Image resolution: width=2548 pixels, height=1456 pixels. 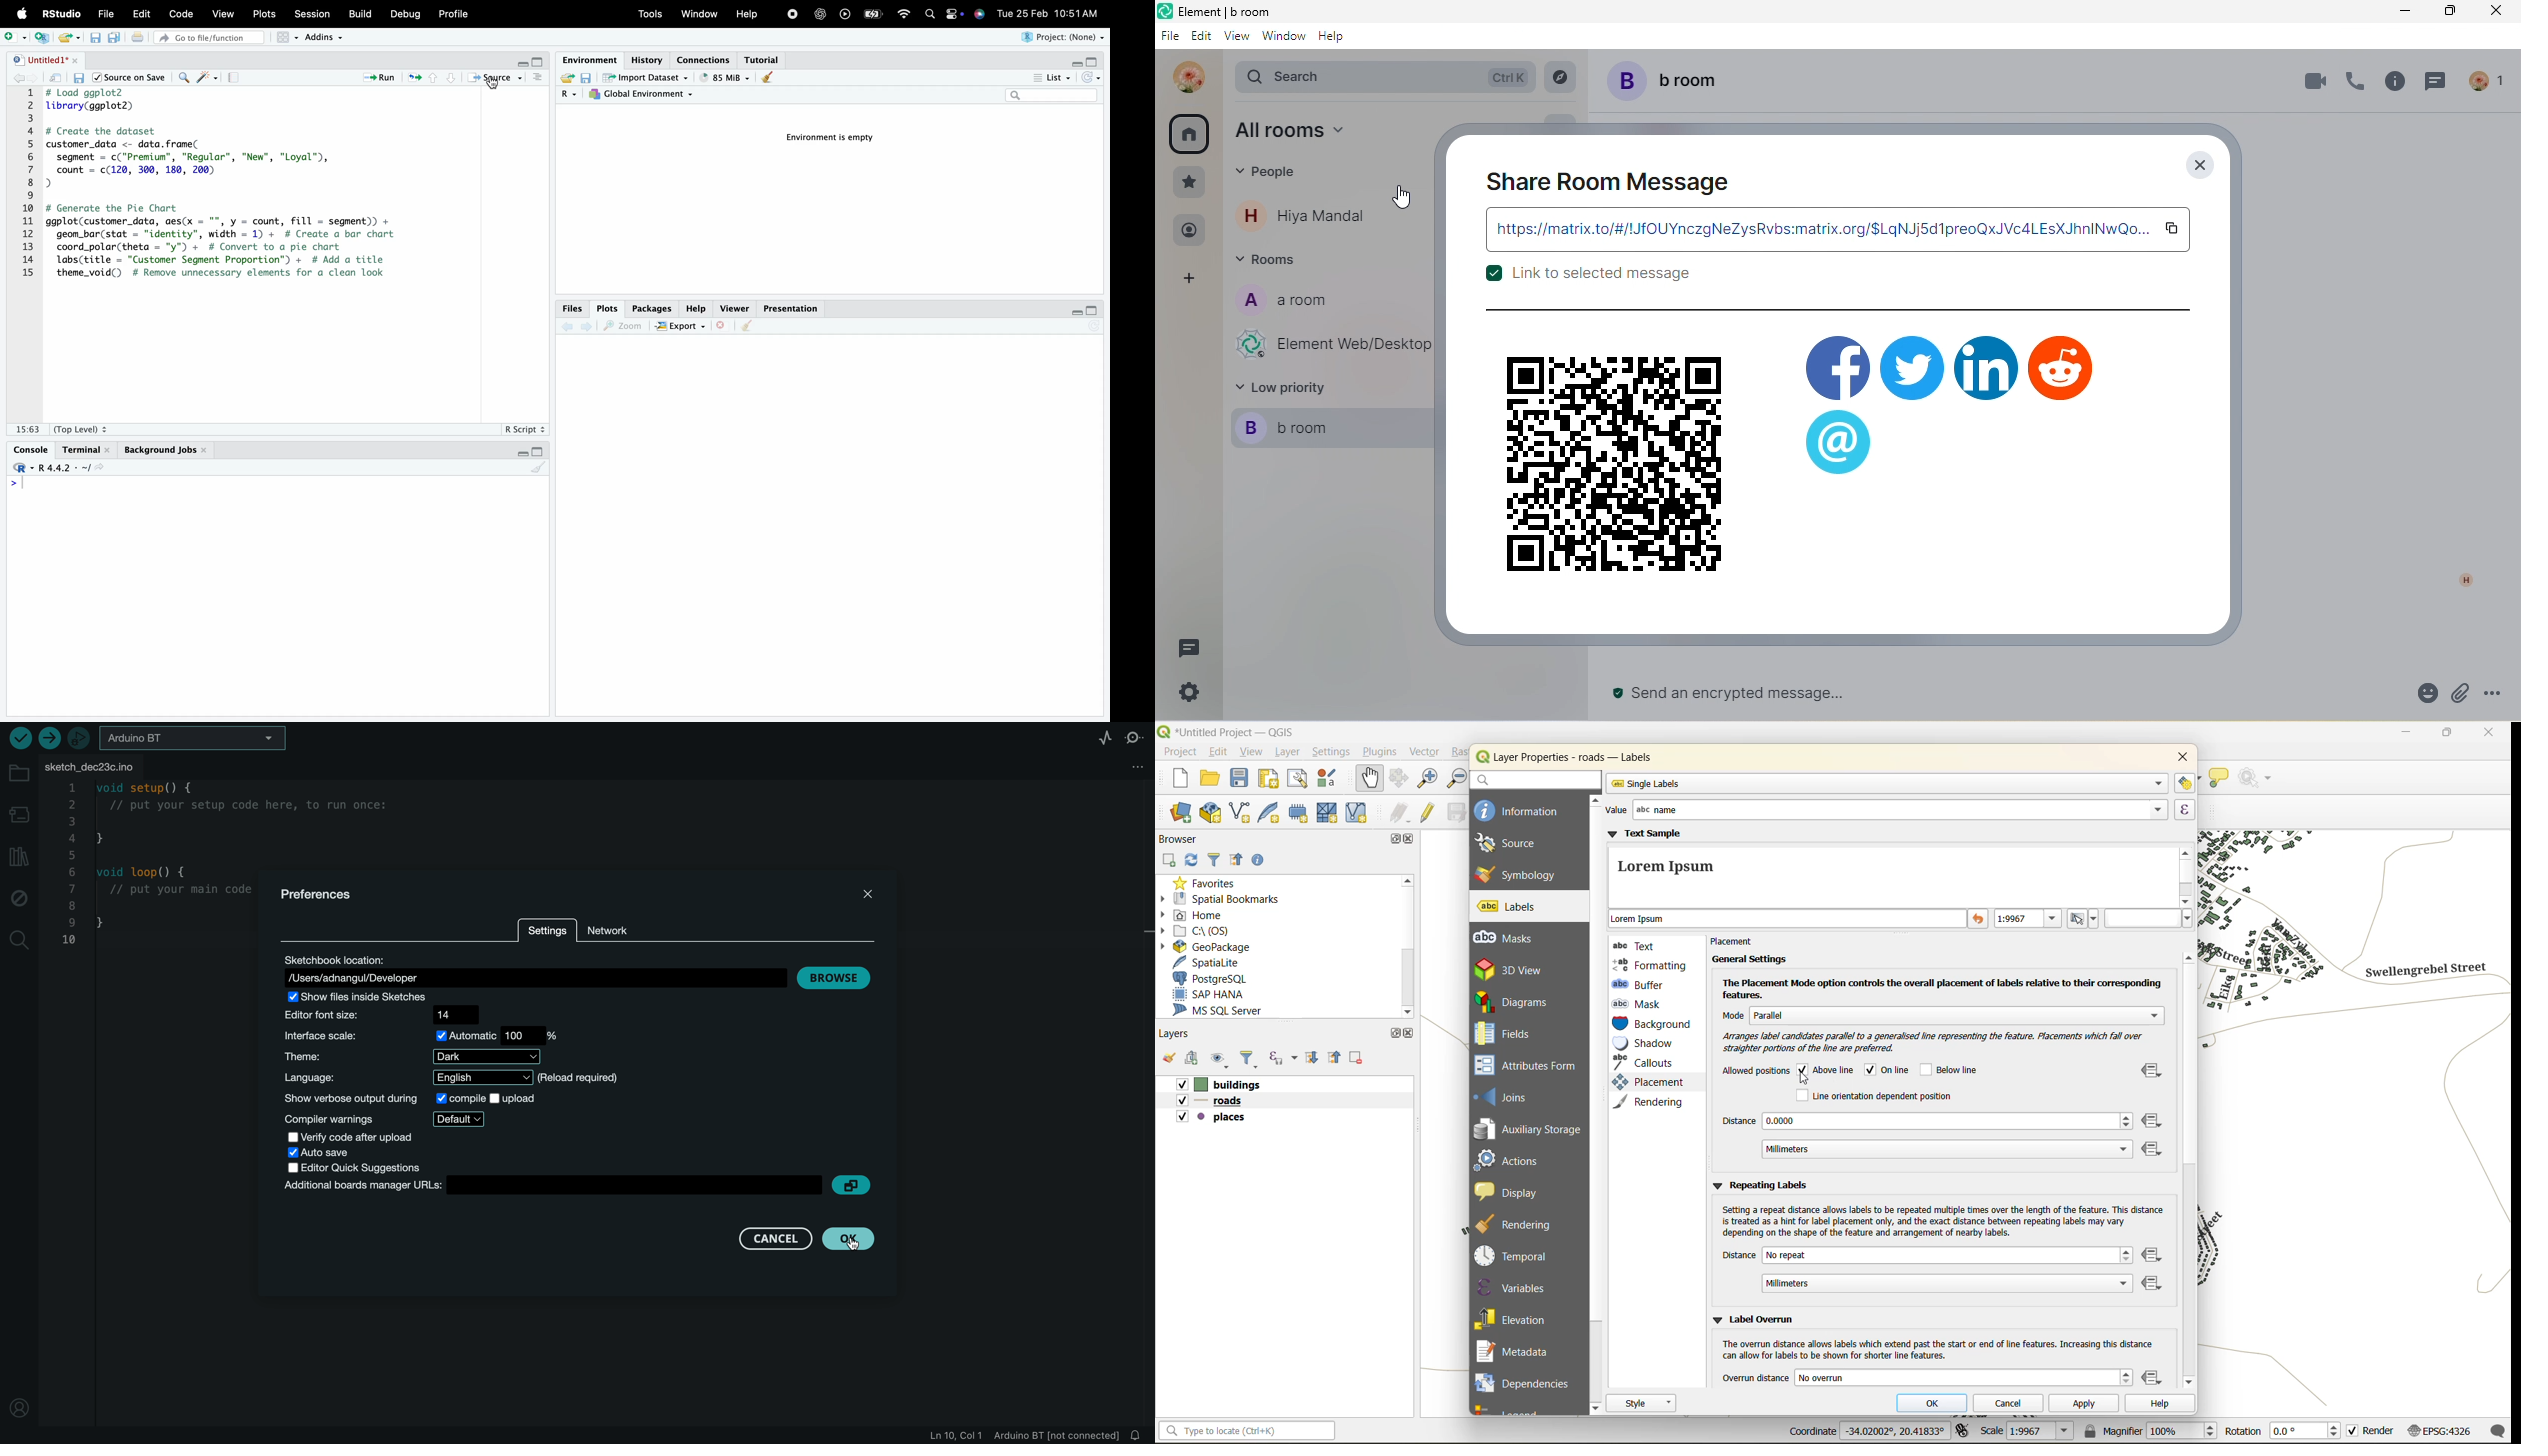 What do you see at coordinates (793, 13) in the screenshot?
I see `stop` at bounding box center [793, 13].